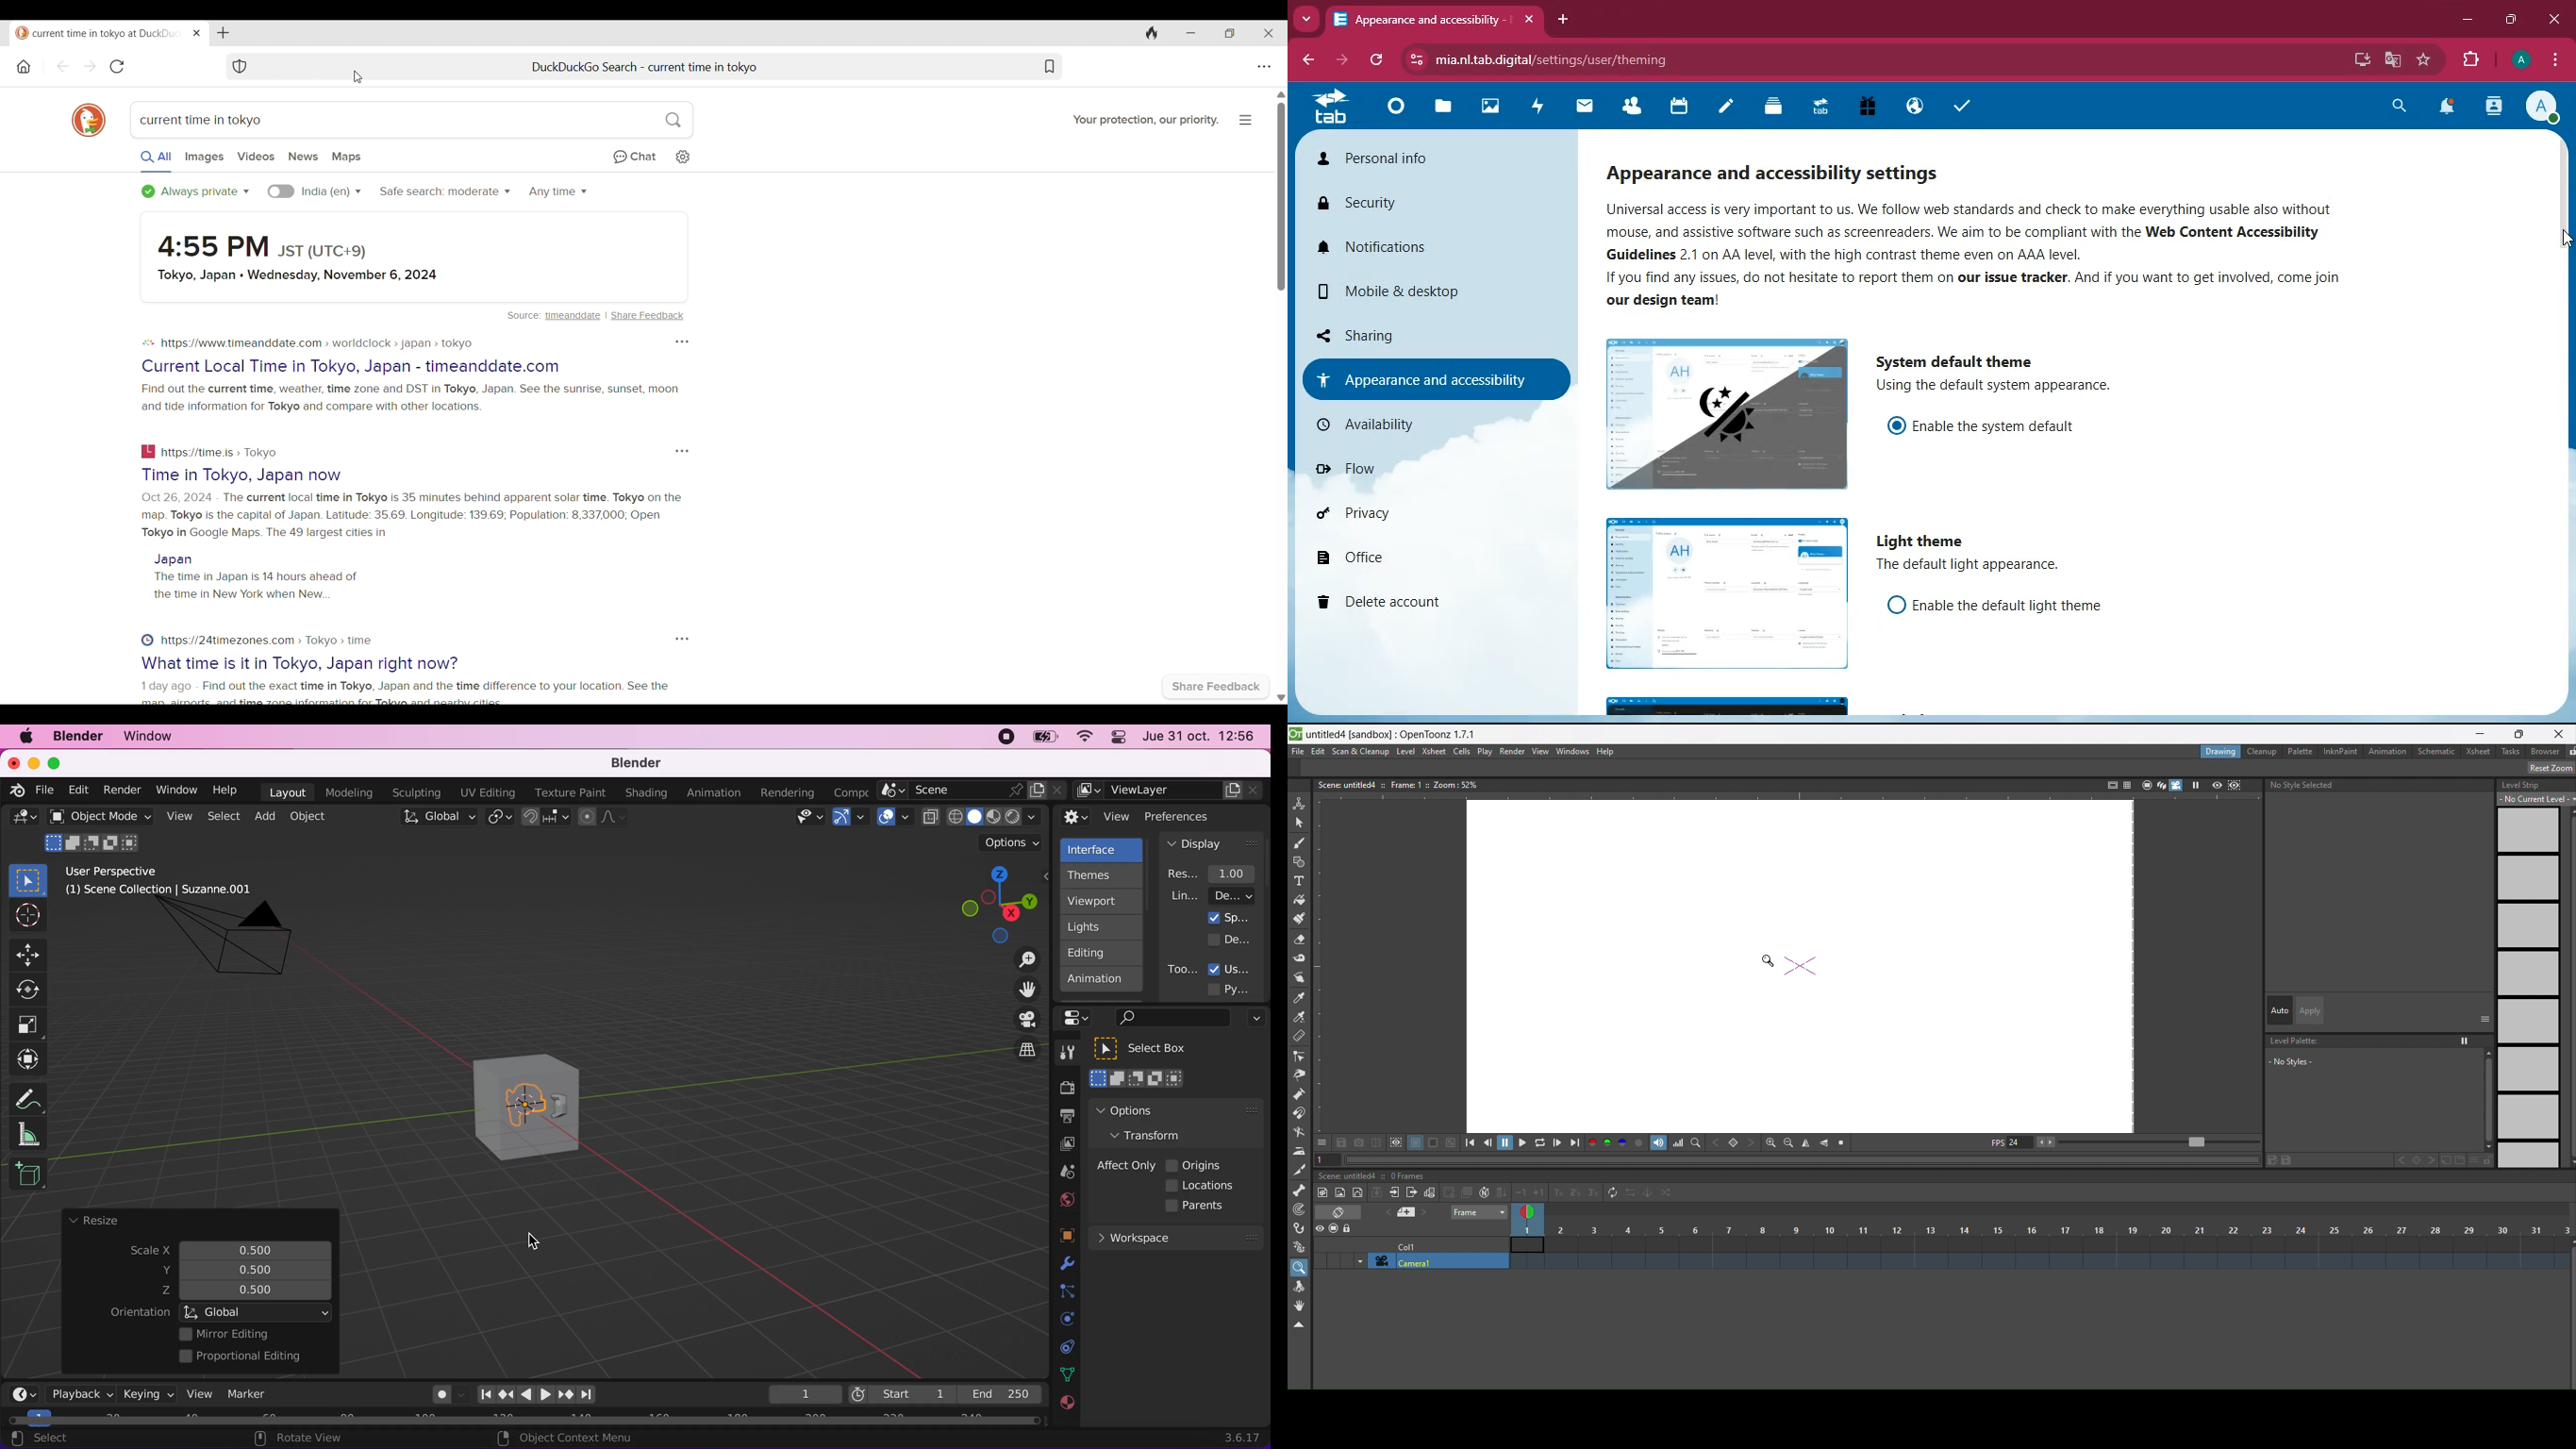 The height and width of the screenshot is (1456, 2576). What do you see at coordinates (1062, 1054) in the screenshot?
I see `tools` at bounding box center [1062, 1054].